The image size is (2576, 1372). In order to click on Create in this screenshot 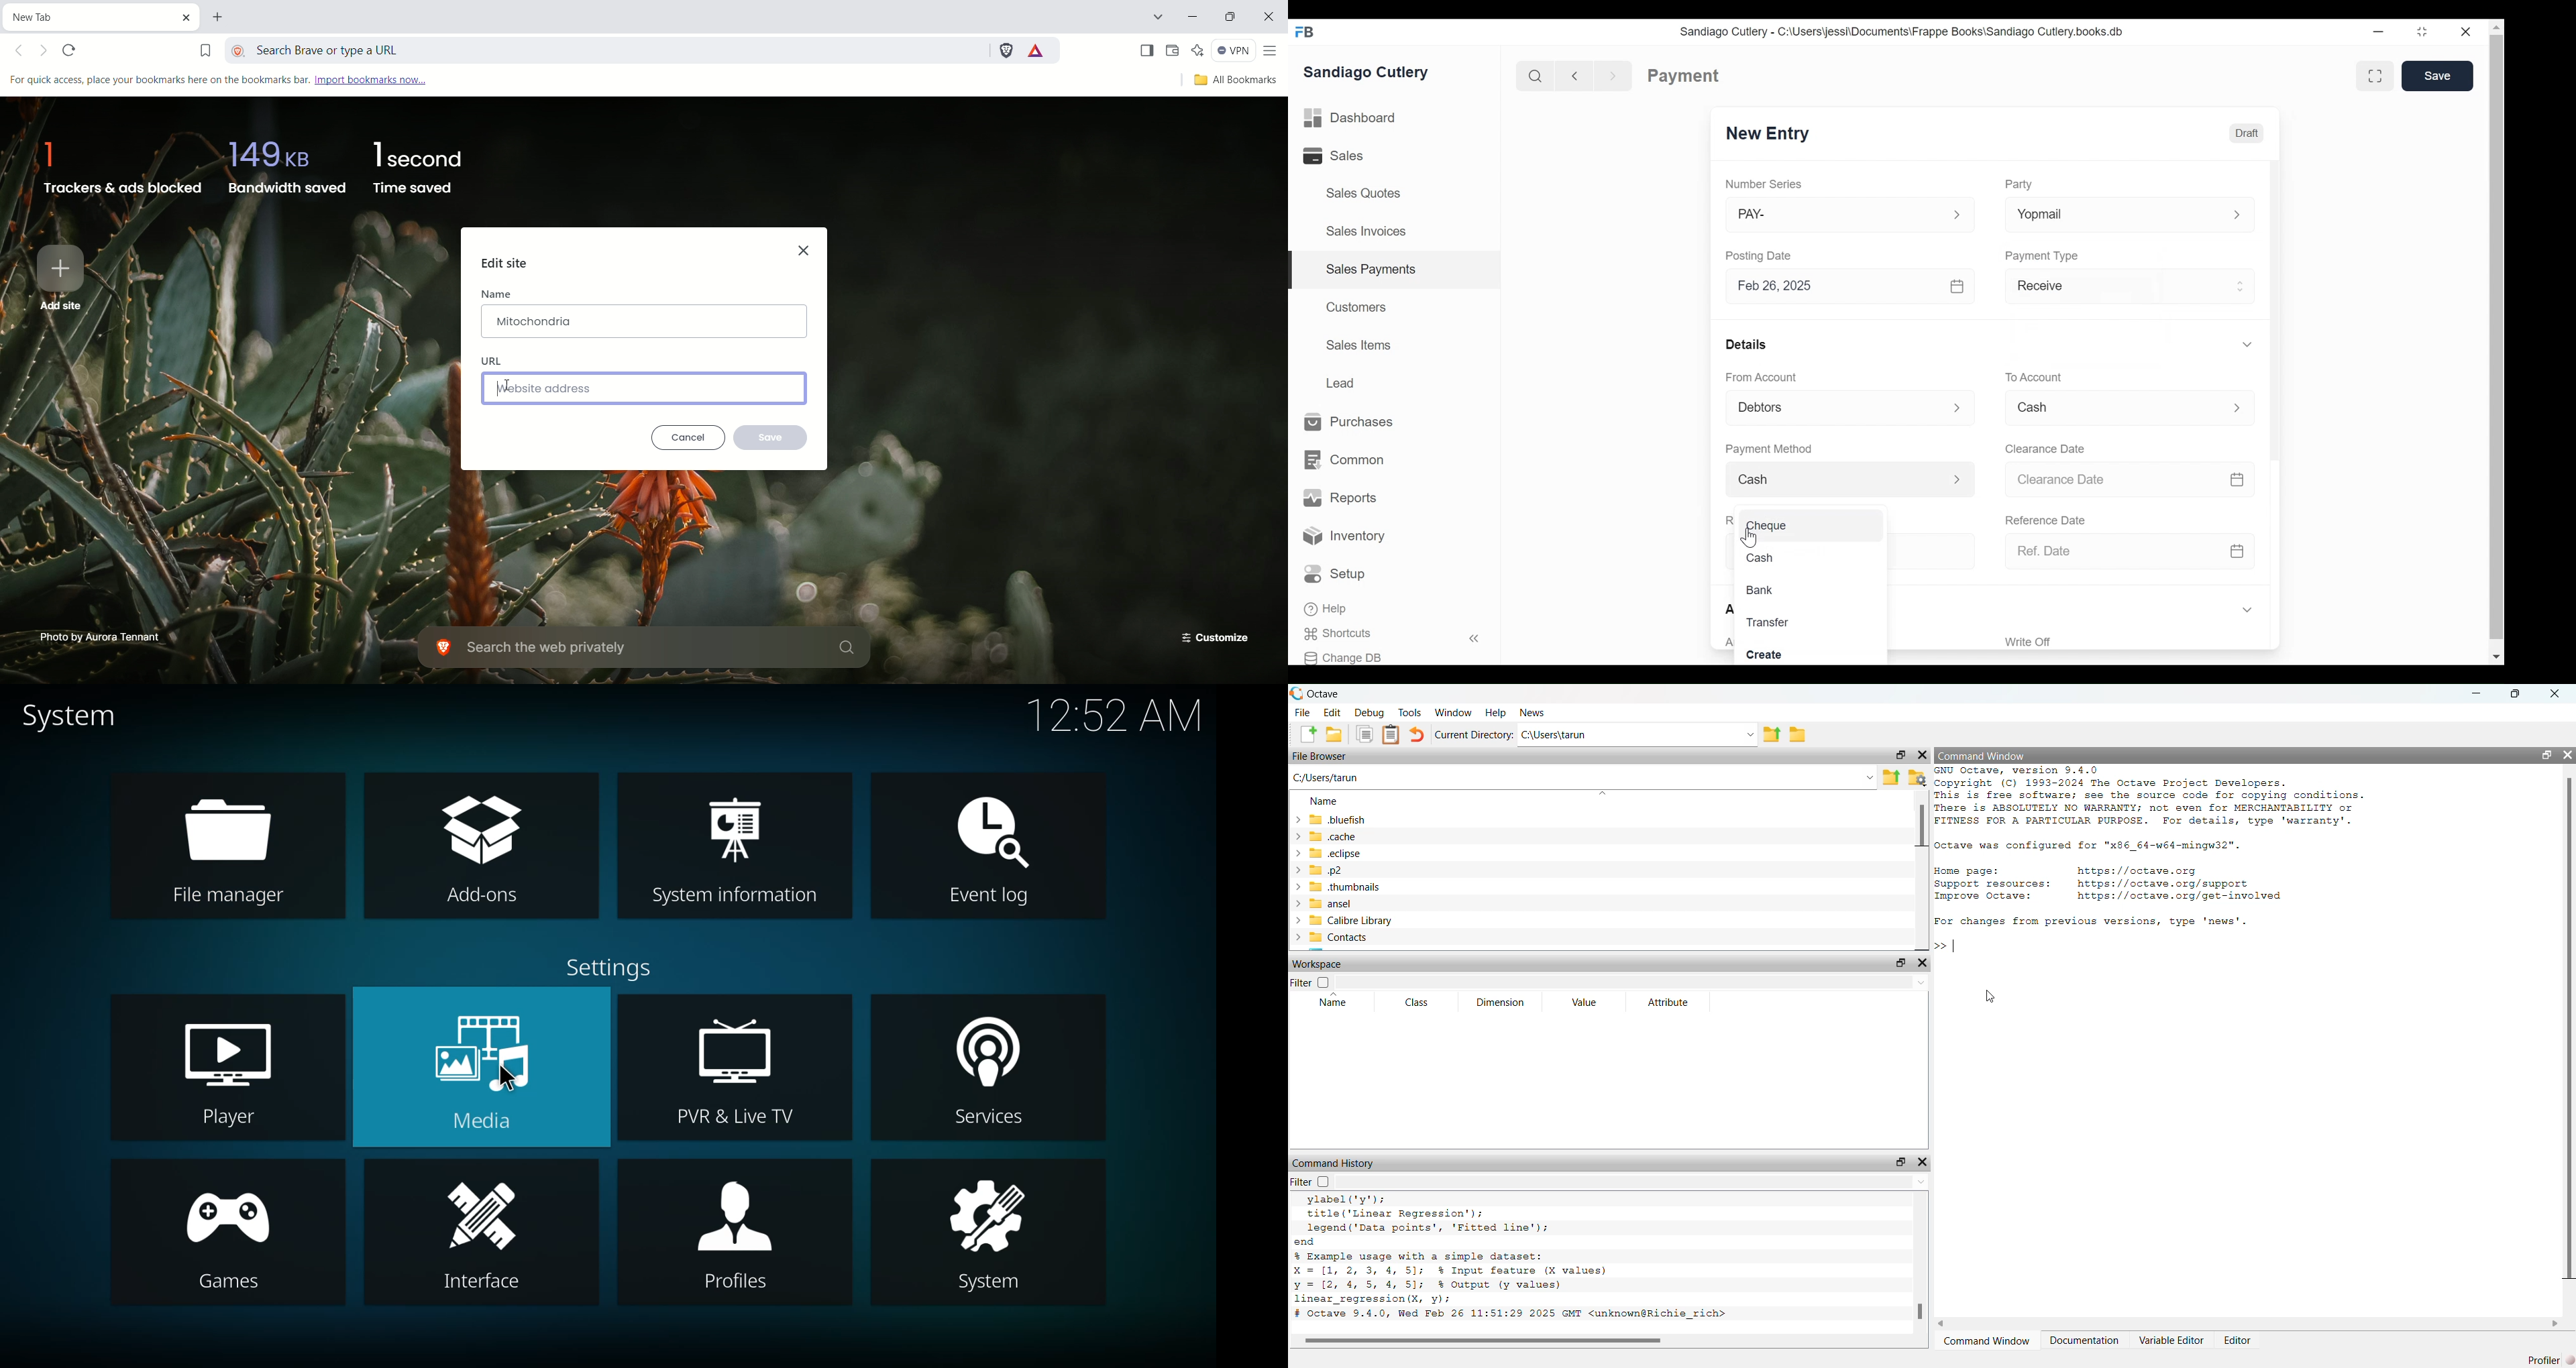, I will do `click(1768, 653)`.